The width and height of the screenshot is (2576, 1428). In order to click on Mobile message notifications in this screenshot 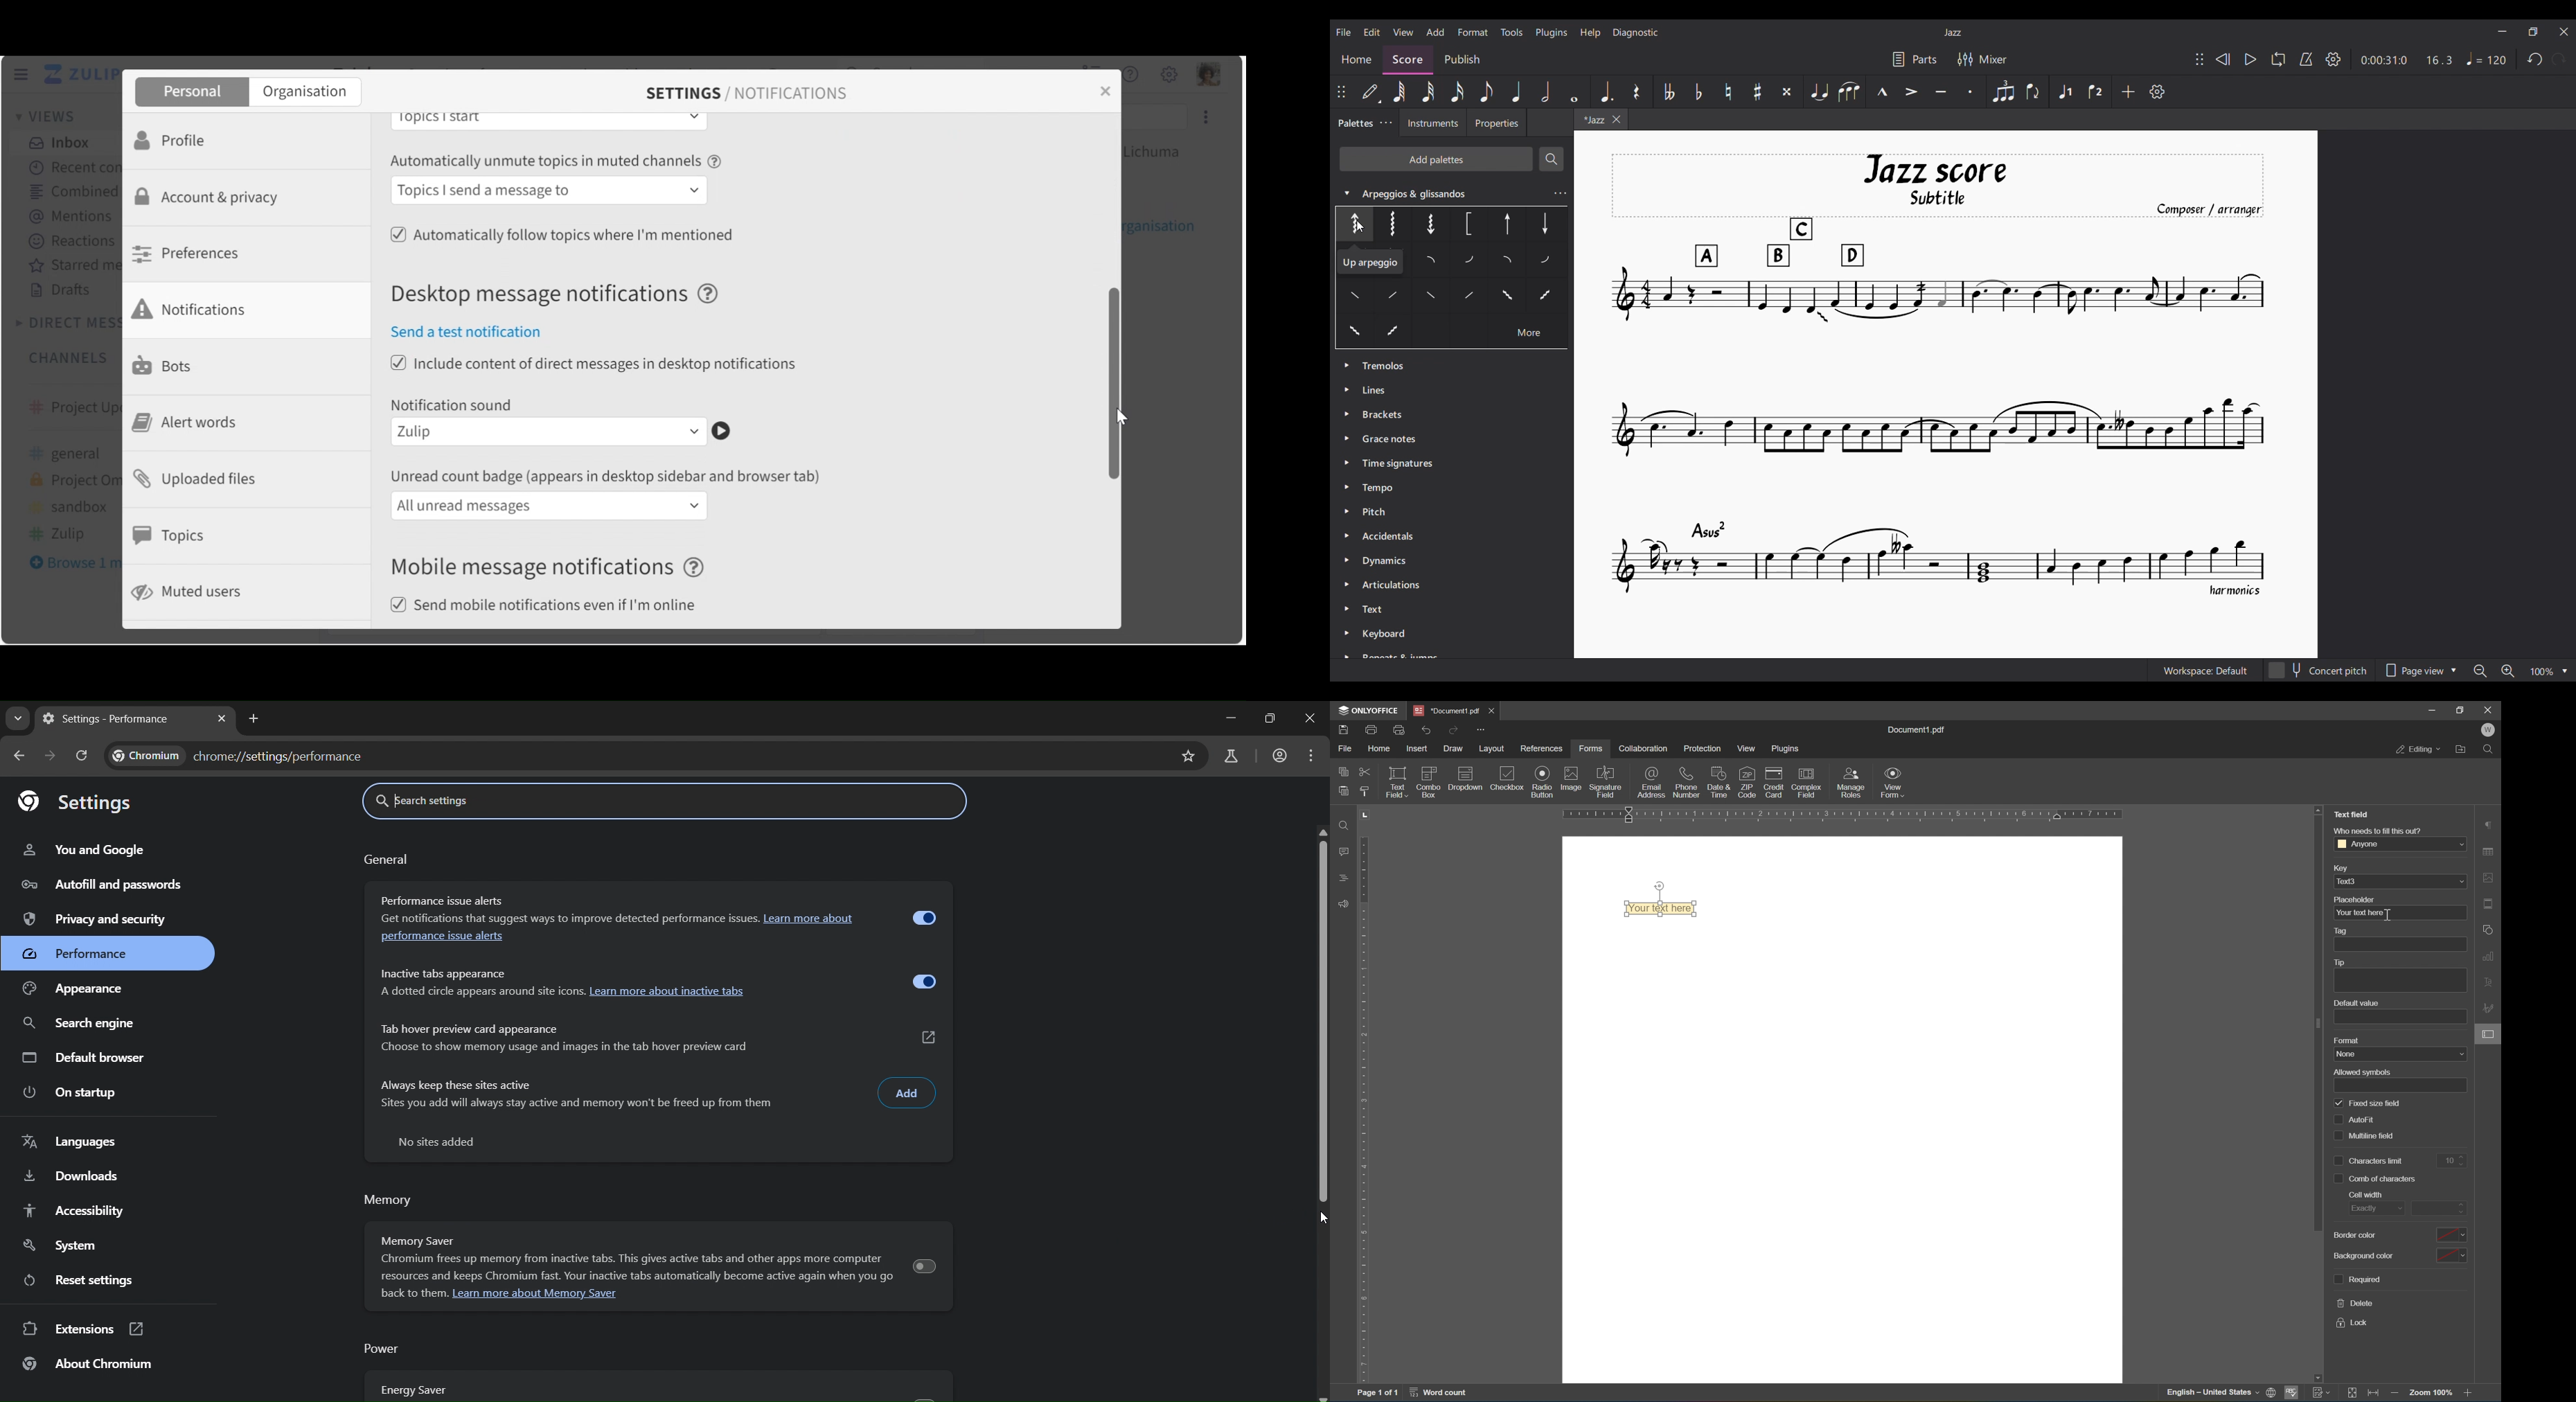, I will do `click(551, 568)`.